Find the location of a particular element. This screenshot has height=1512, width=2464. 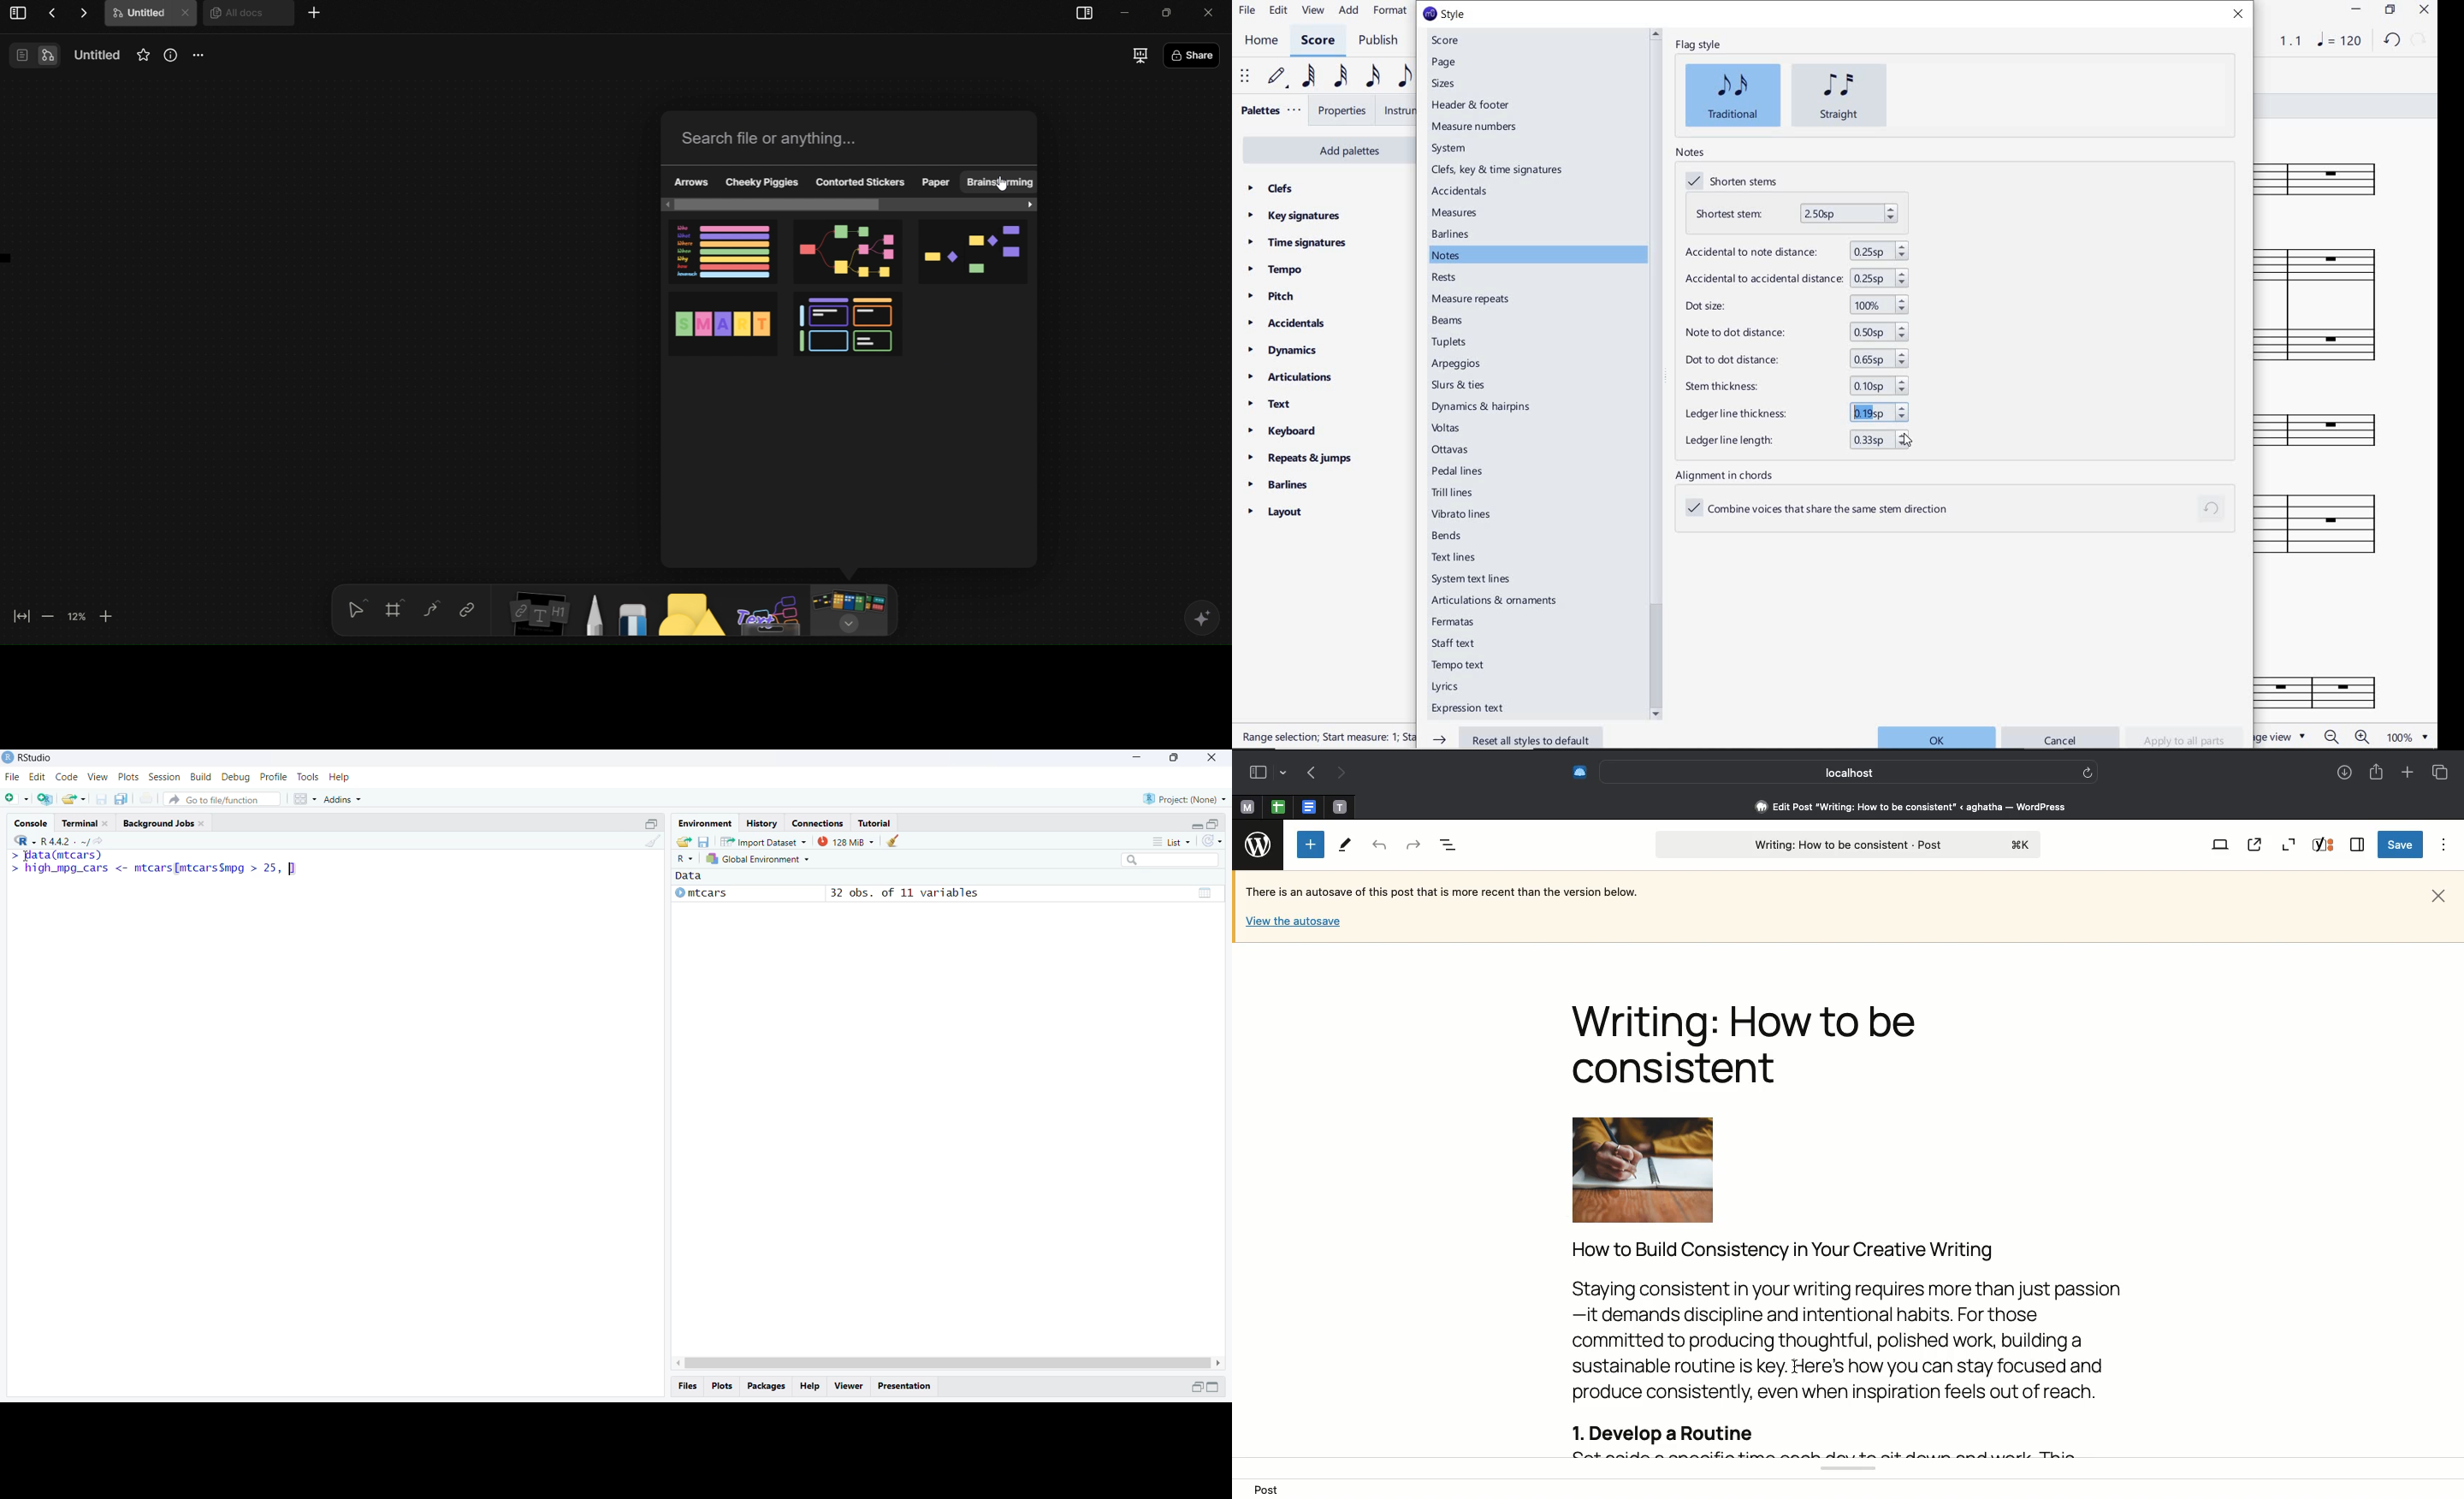

keyboard is located at coordinates (1284, 431).